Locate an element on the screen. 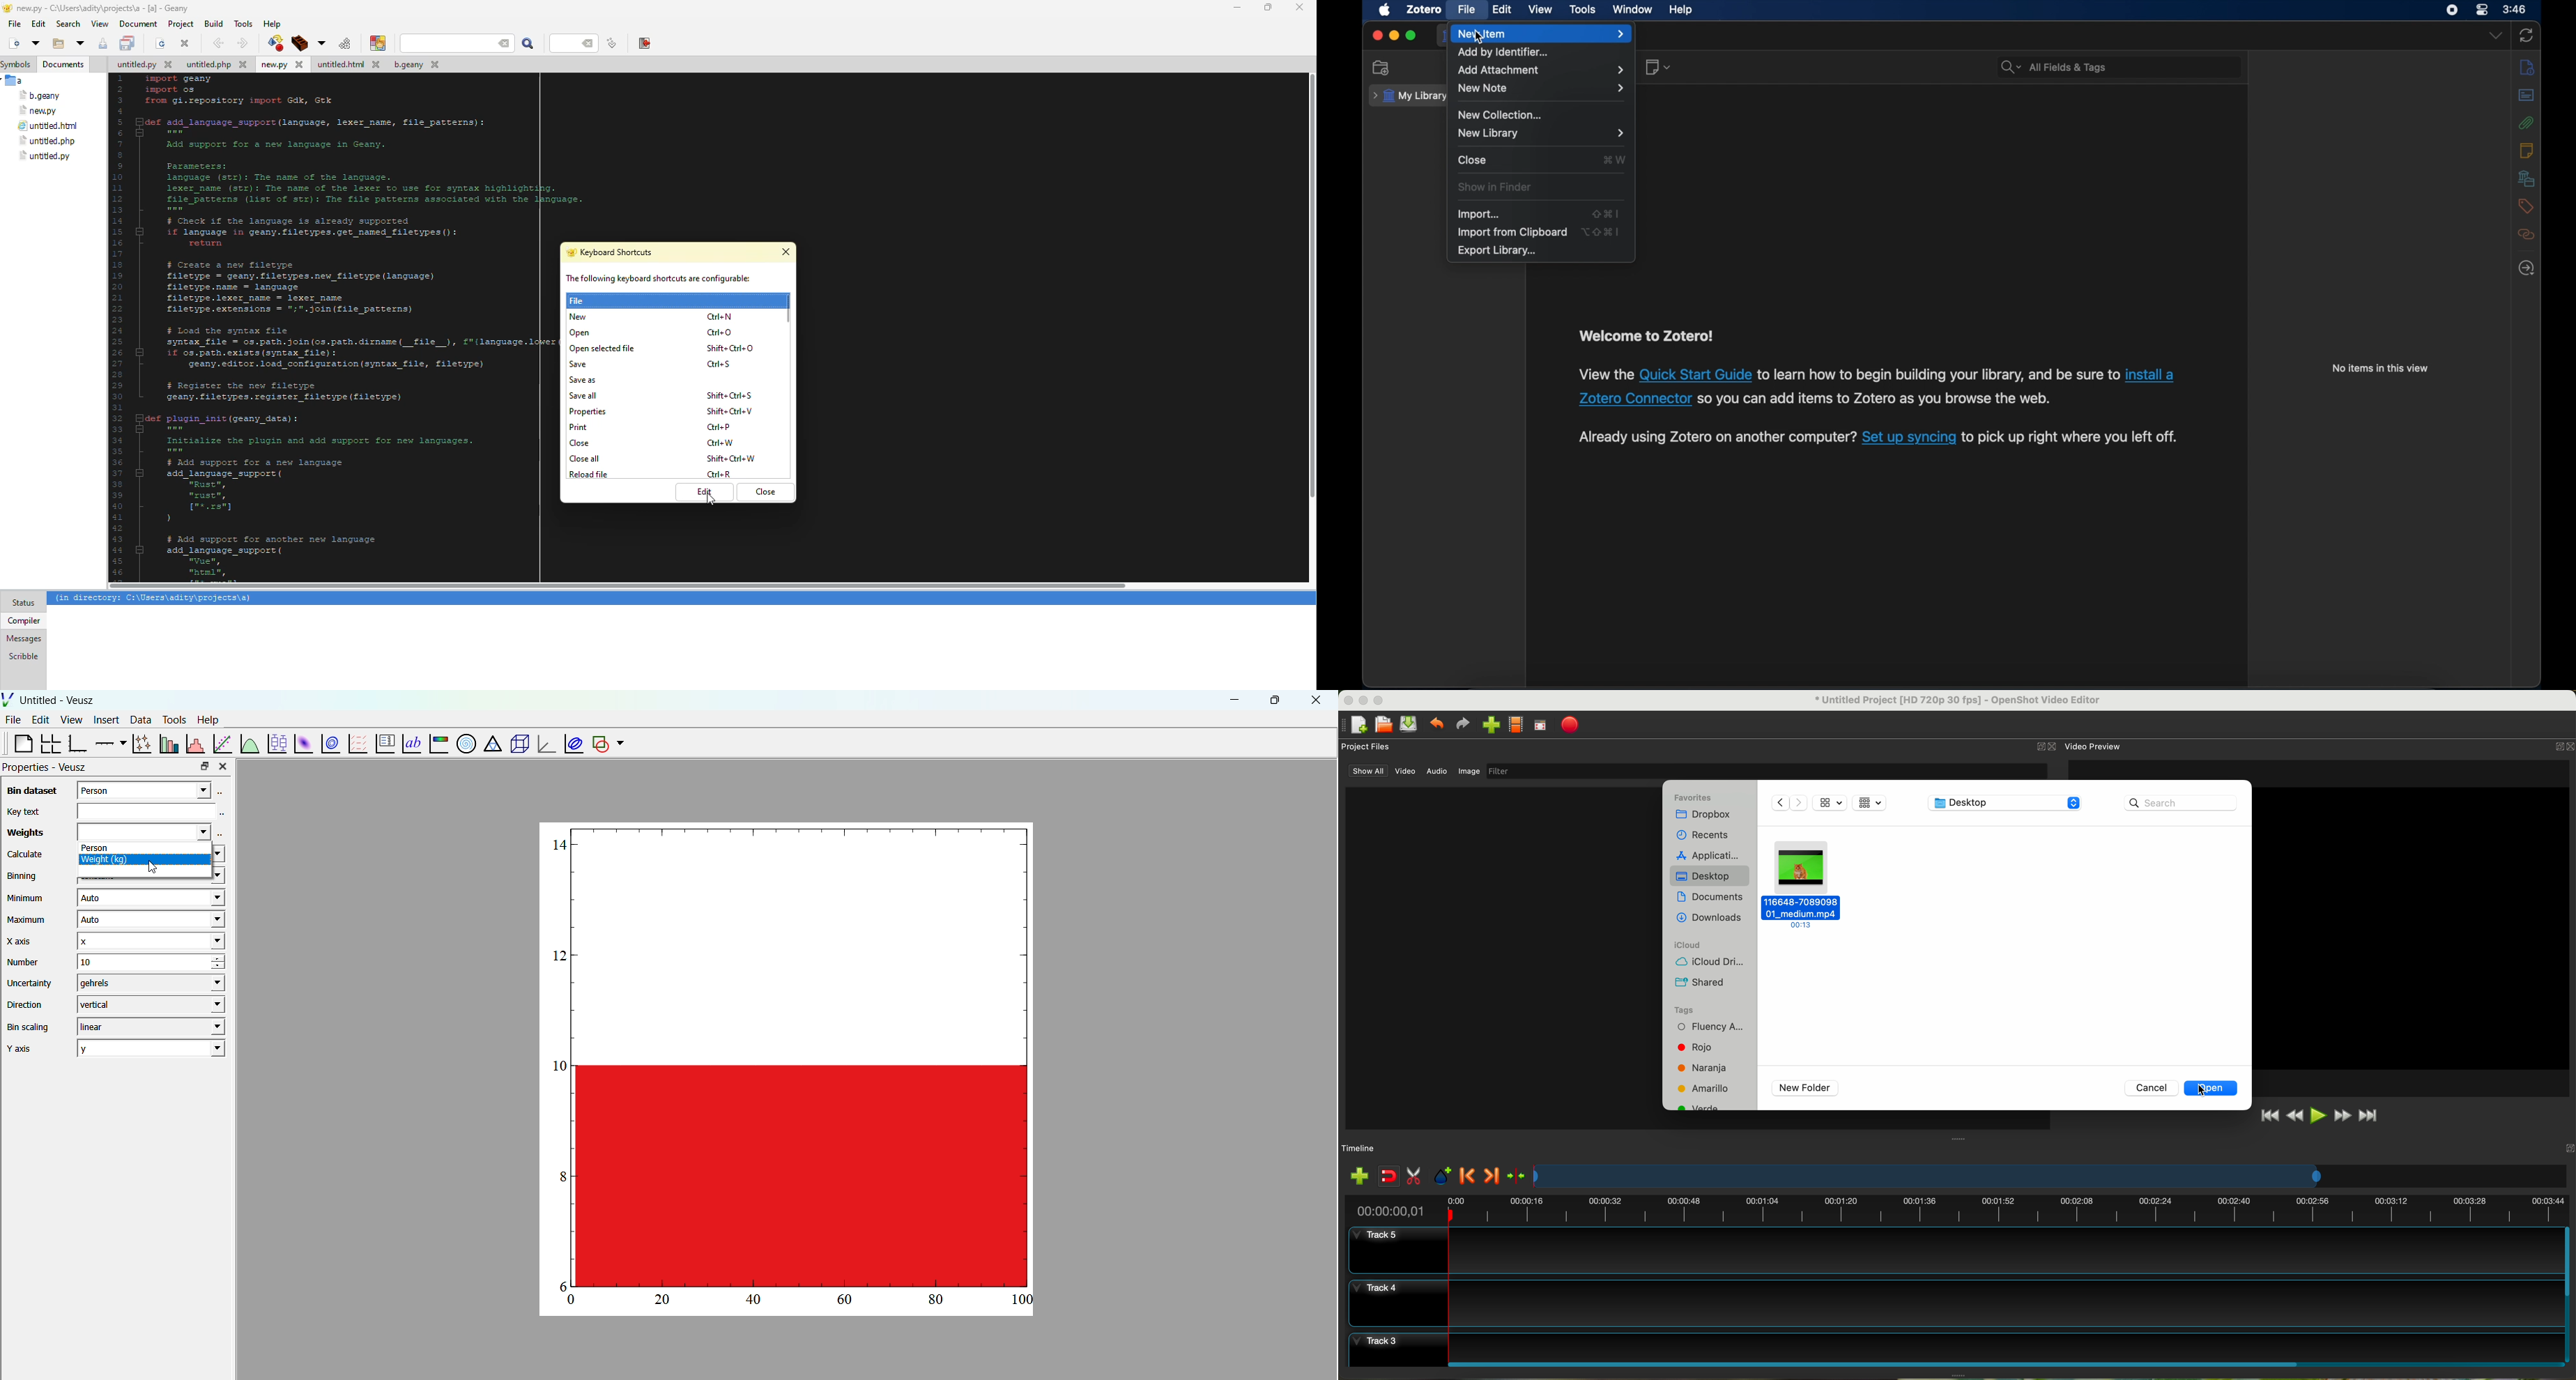  shortcut is located at coordinates (1605, 213).